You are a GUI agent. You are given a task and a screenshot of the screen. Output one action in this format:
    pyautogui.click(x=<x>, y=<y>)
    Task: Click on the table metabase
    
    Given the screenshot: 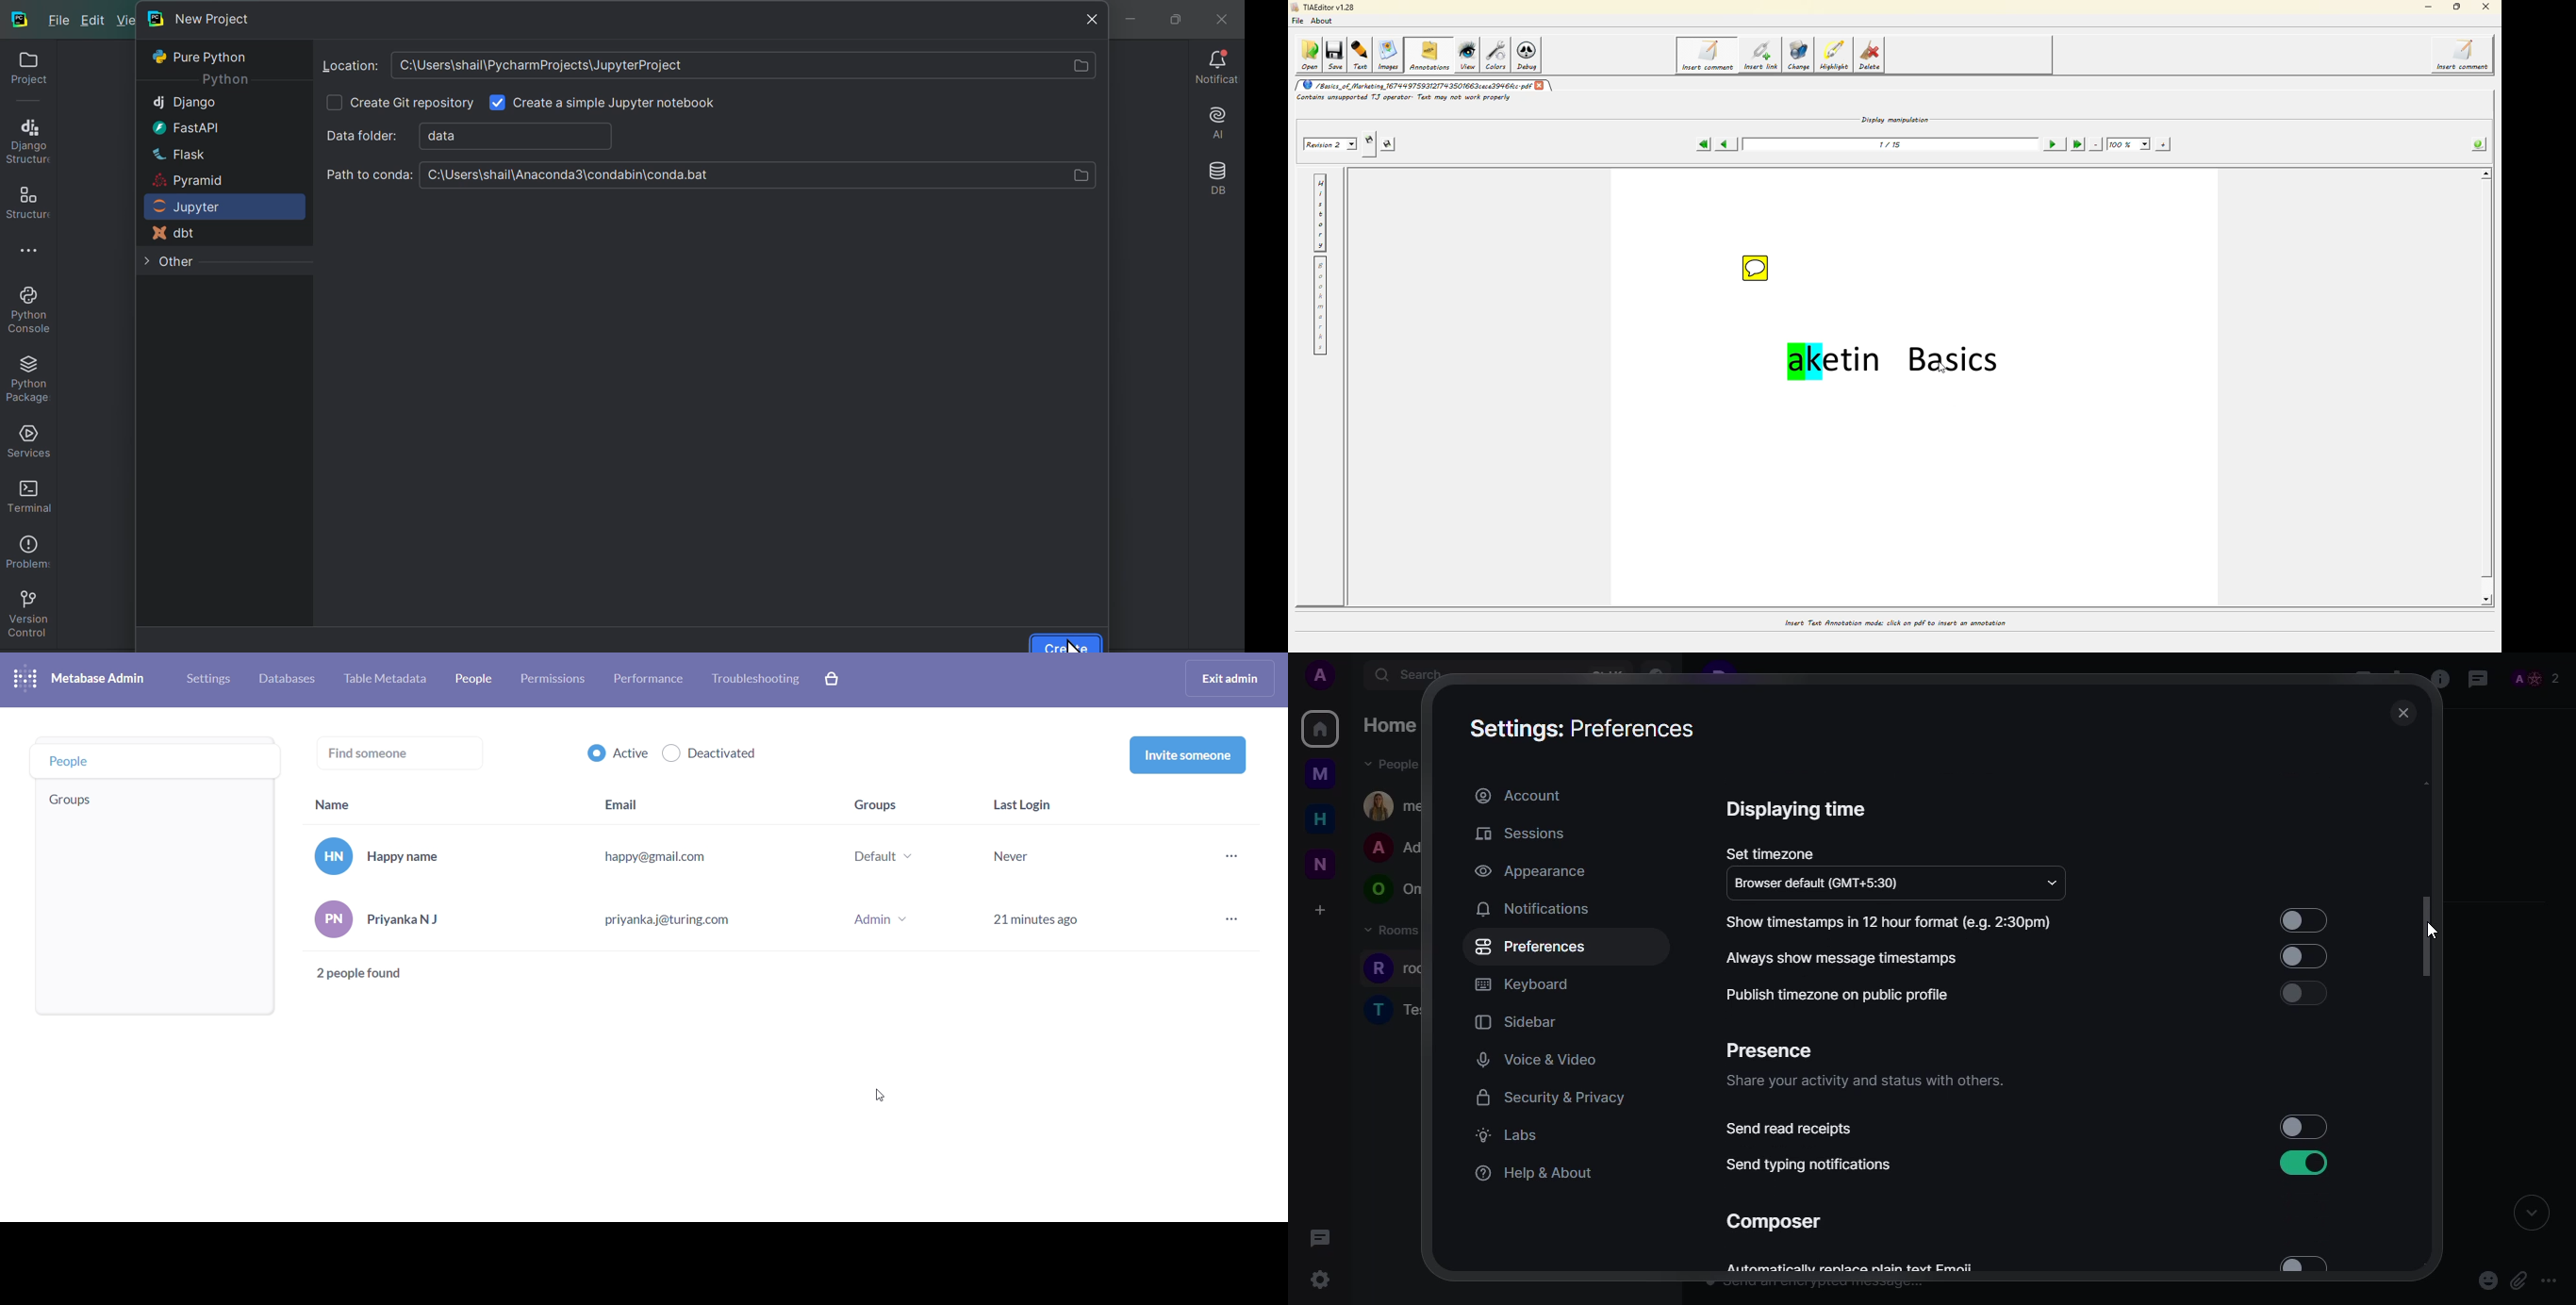 What is the action you would take?
    pyautogui.click(x=384, y=679)
    